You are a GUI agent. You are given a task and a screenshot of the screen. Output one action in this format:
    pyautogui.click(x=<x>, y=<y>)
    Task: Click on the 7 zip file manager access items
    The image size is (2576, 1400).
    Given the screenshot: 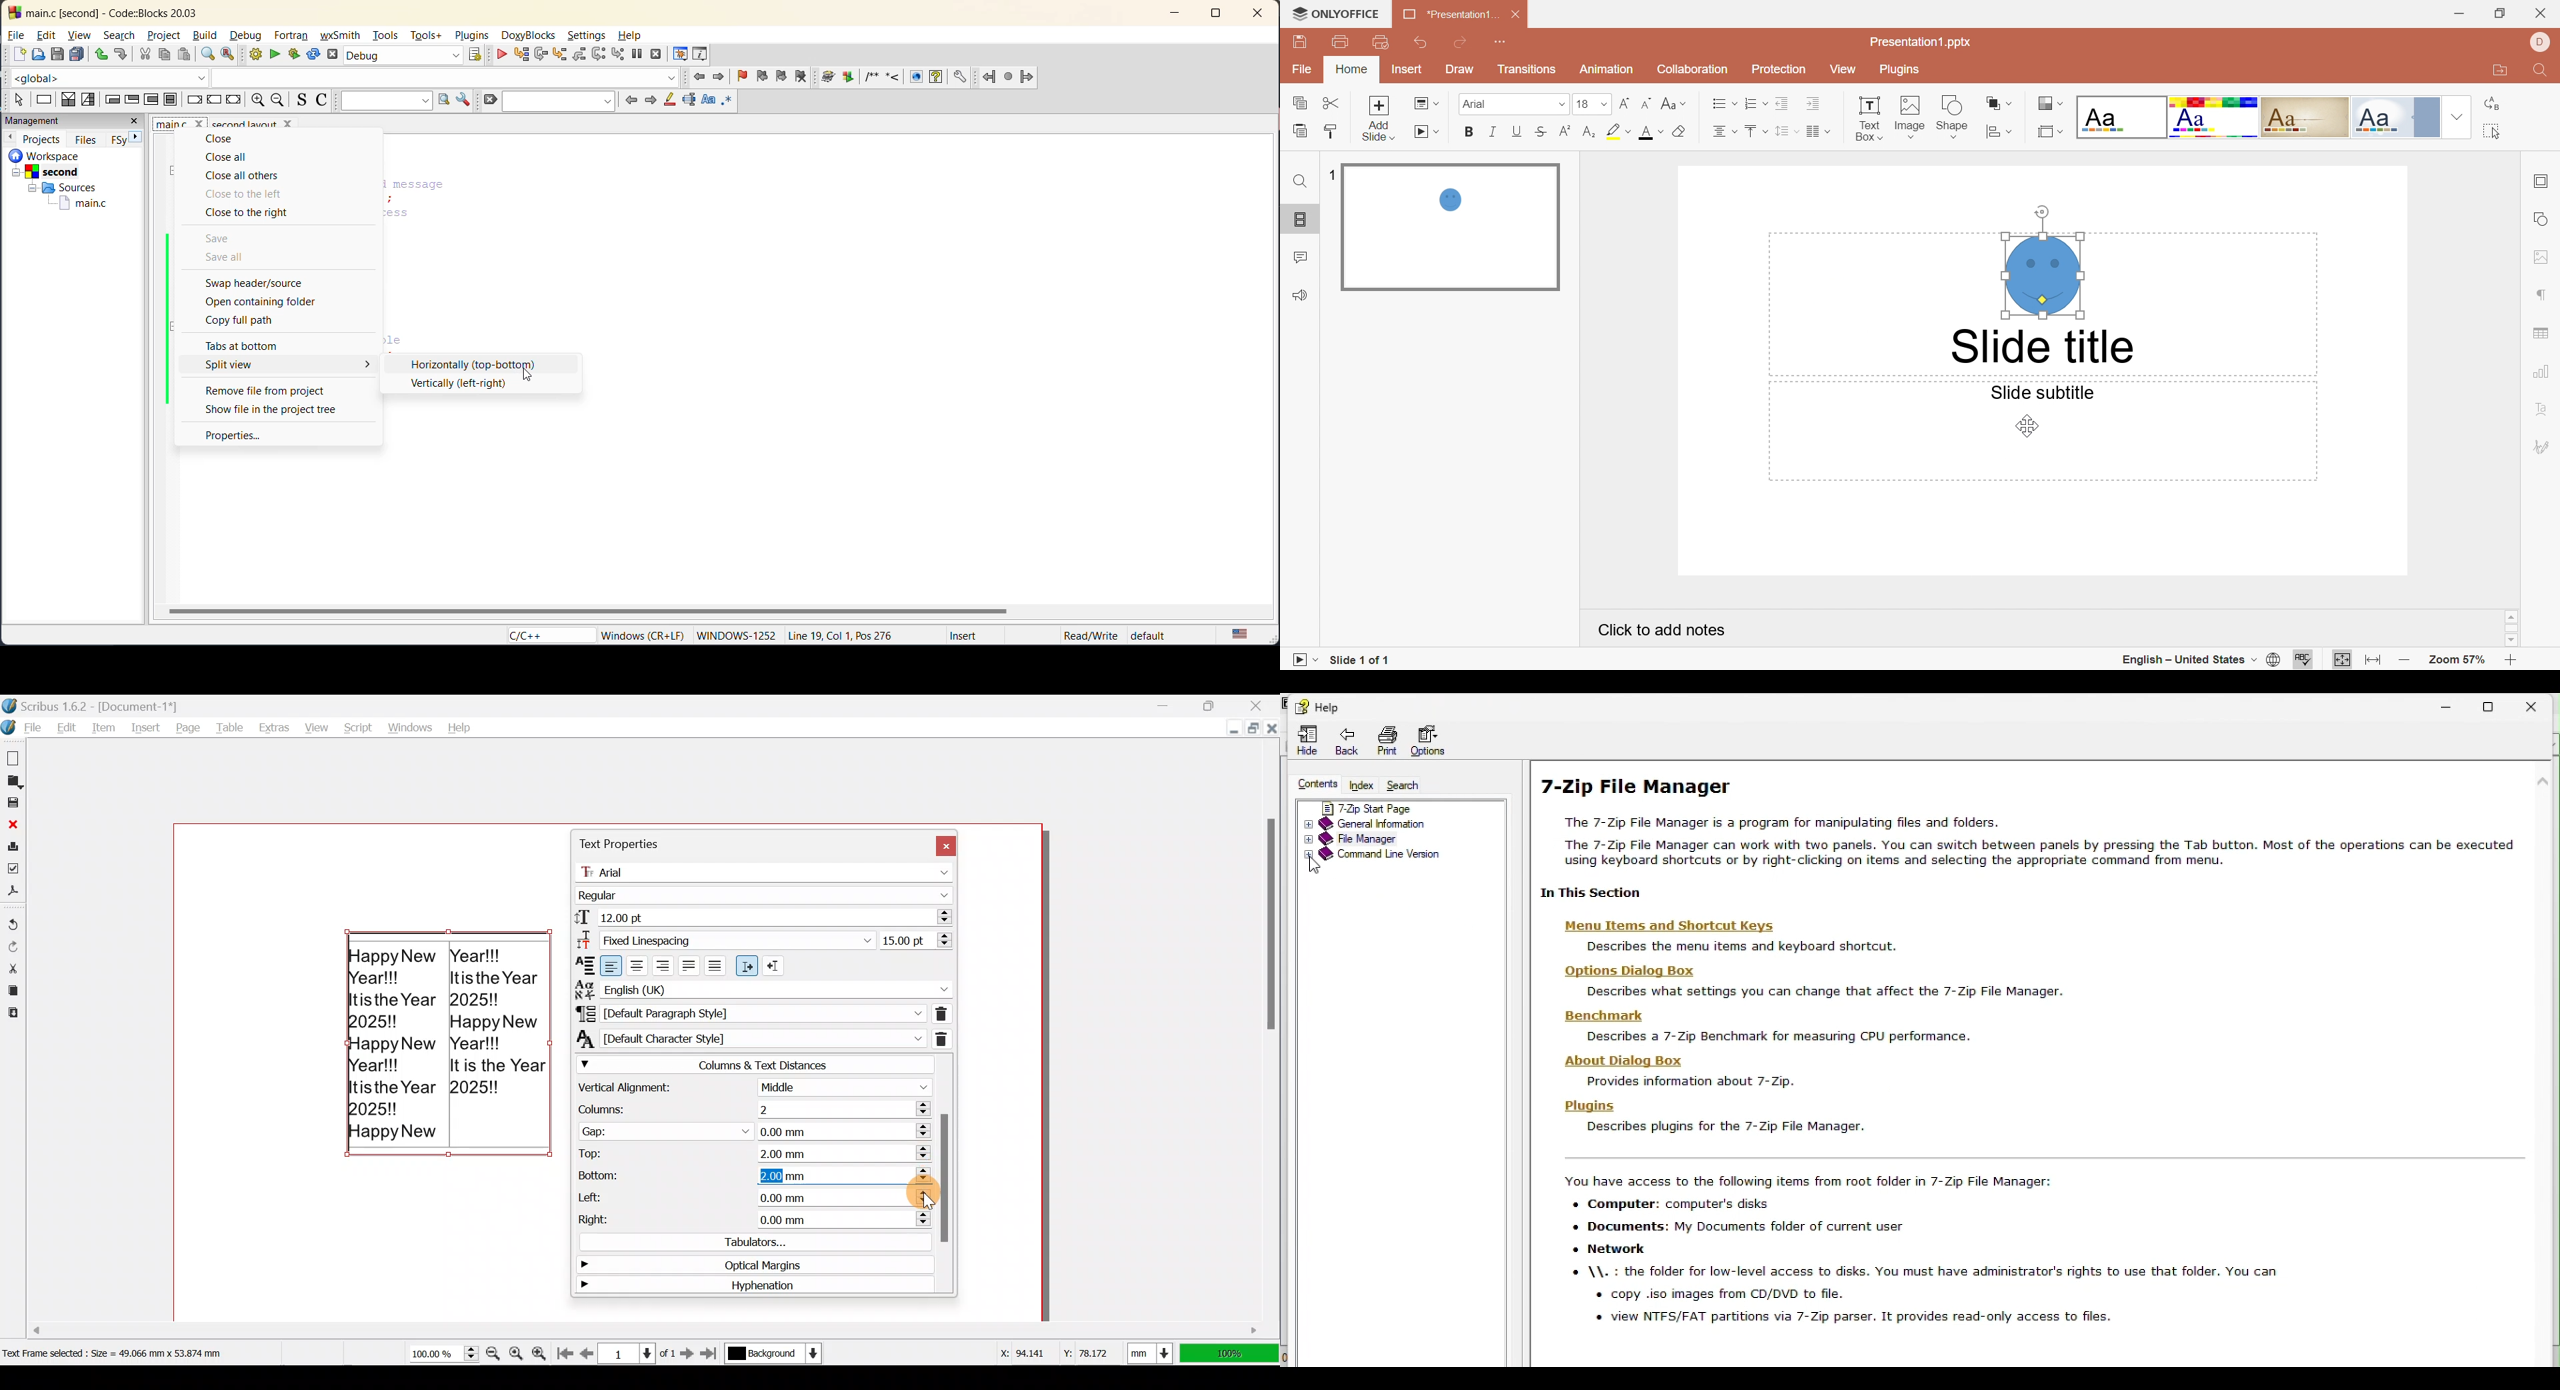 What is the action you would take?
    pyautogui.click(x=1969, y=1257)
    